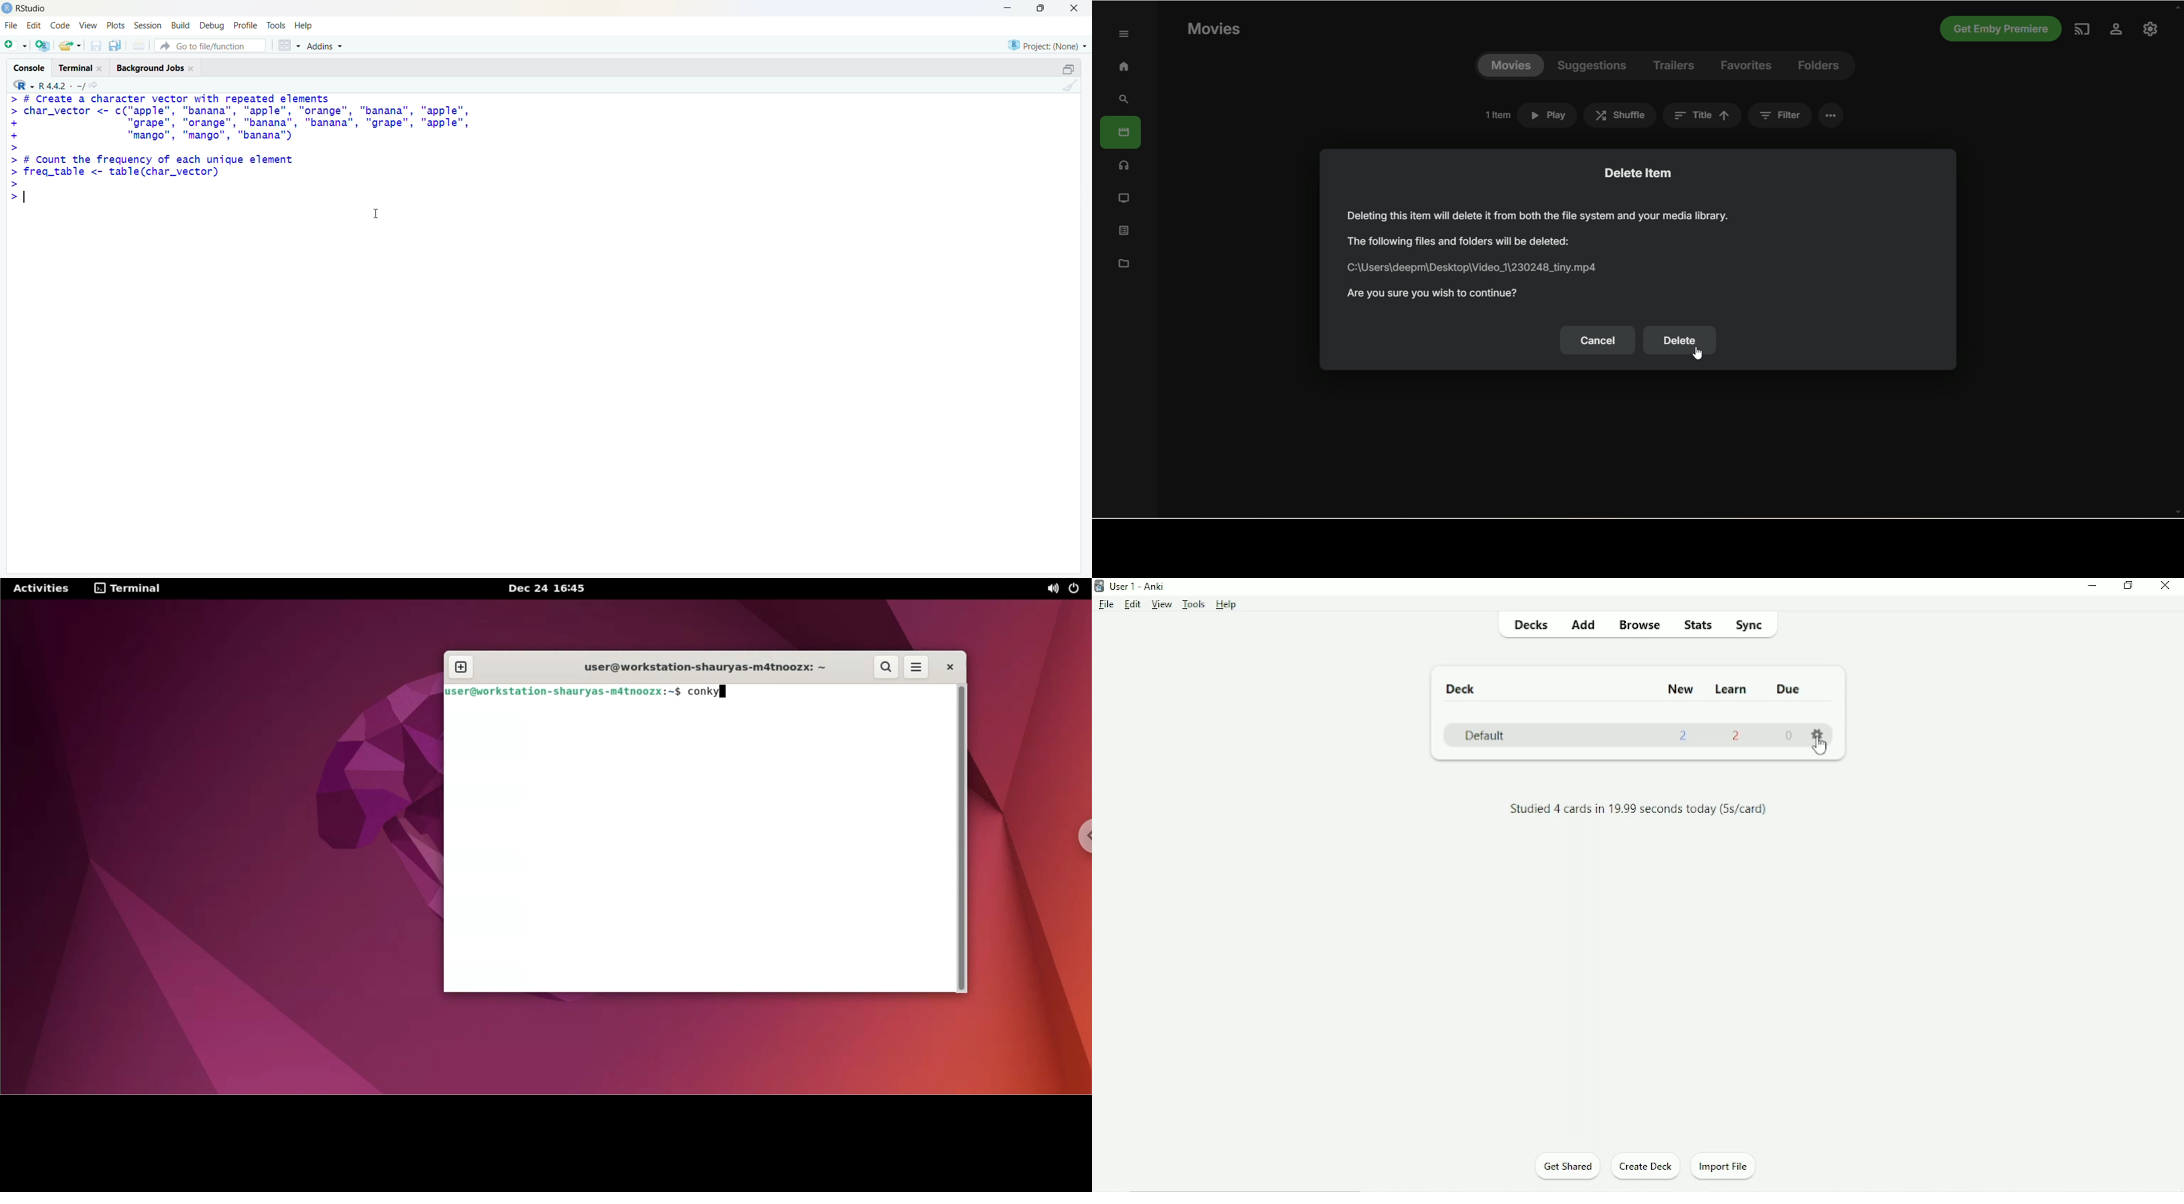  What do you see at coordinates (1120, 133) in the screenshot?
I see `movies` at bounding box center [1120, 133].